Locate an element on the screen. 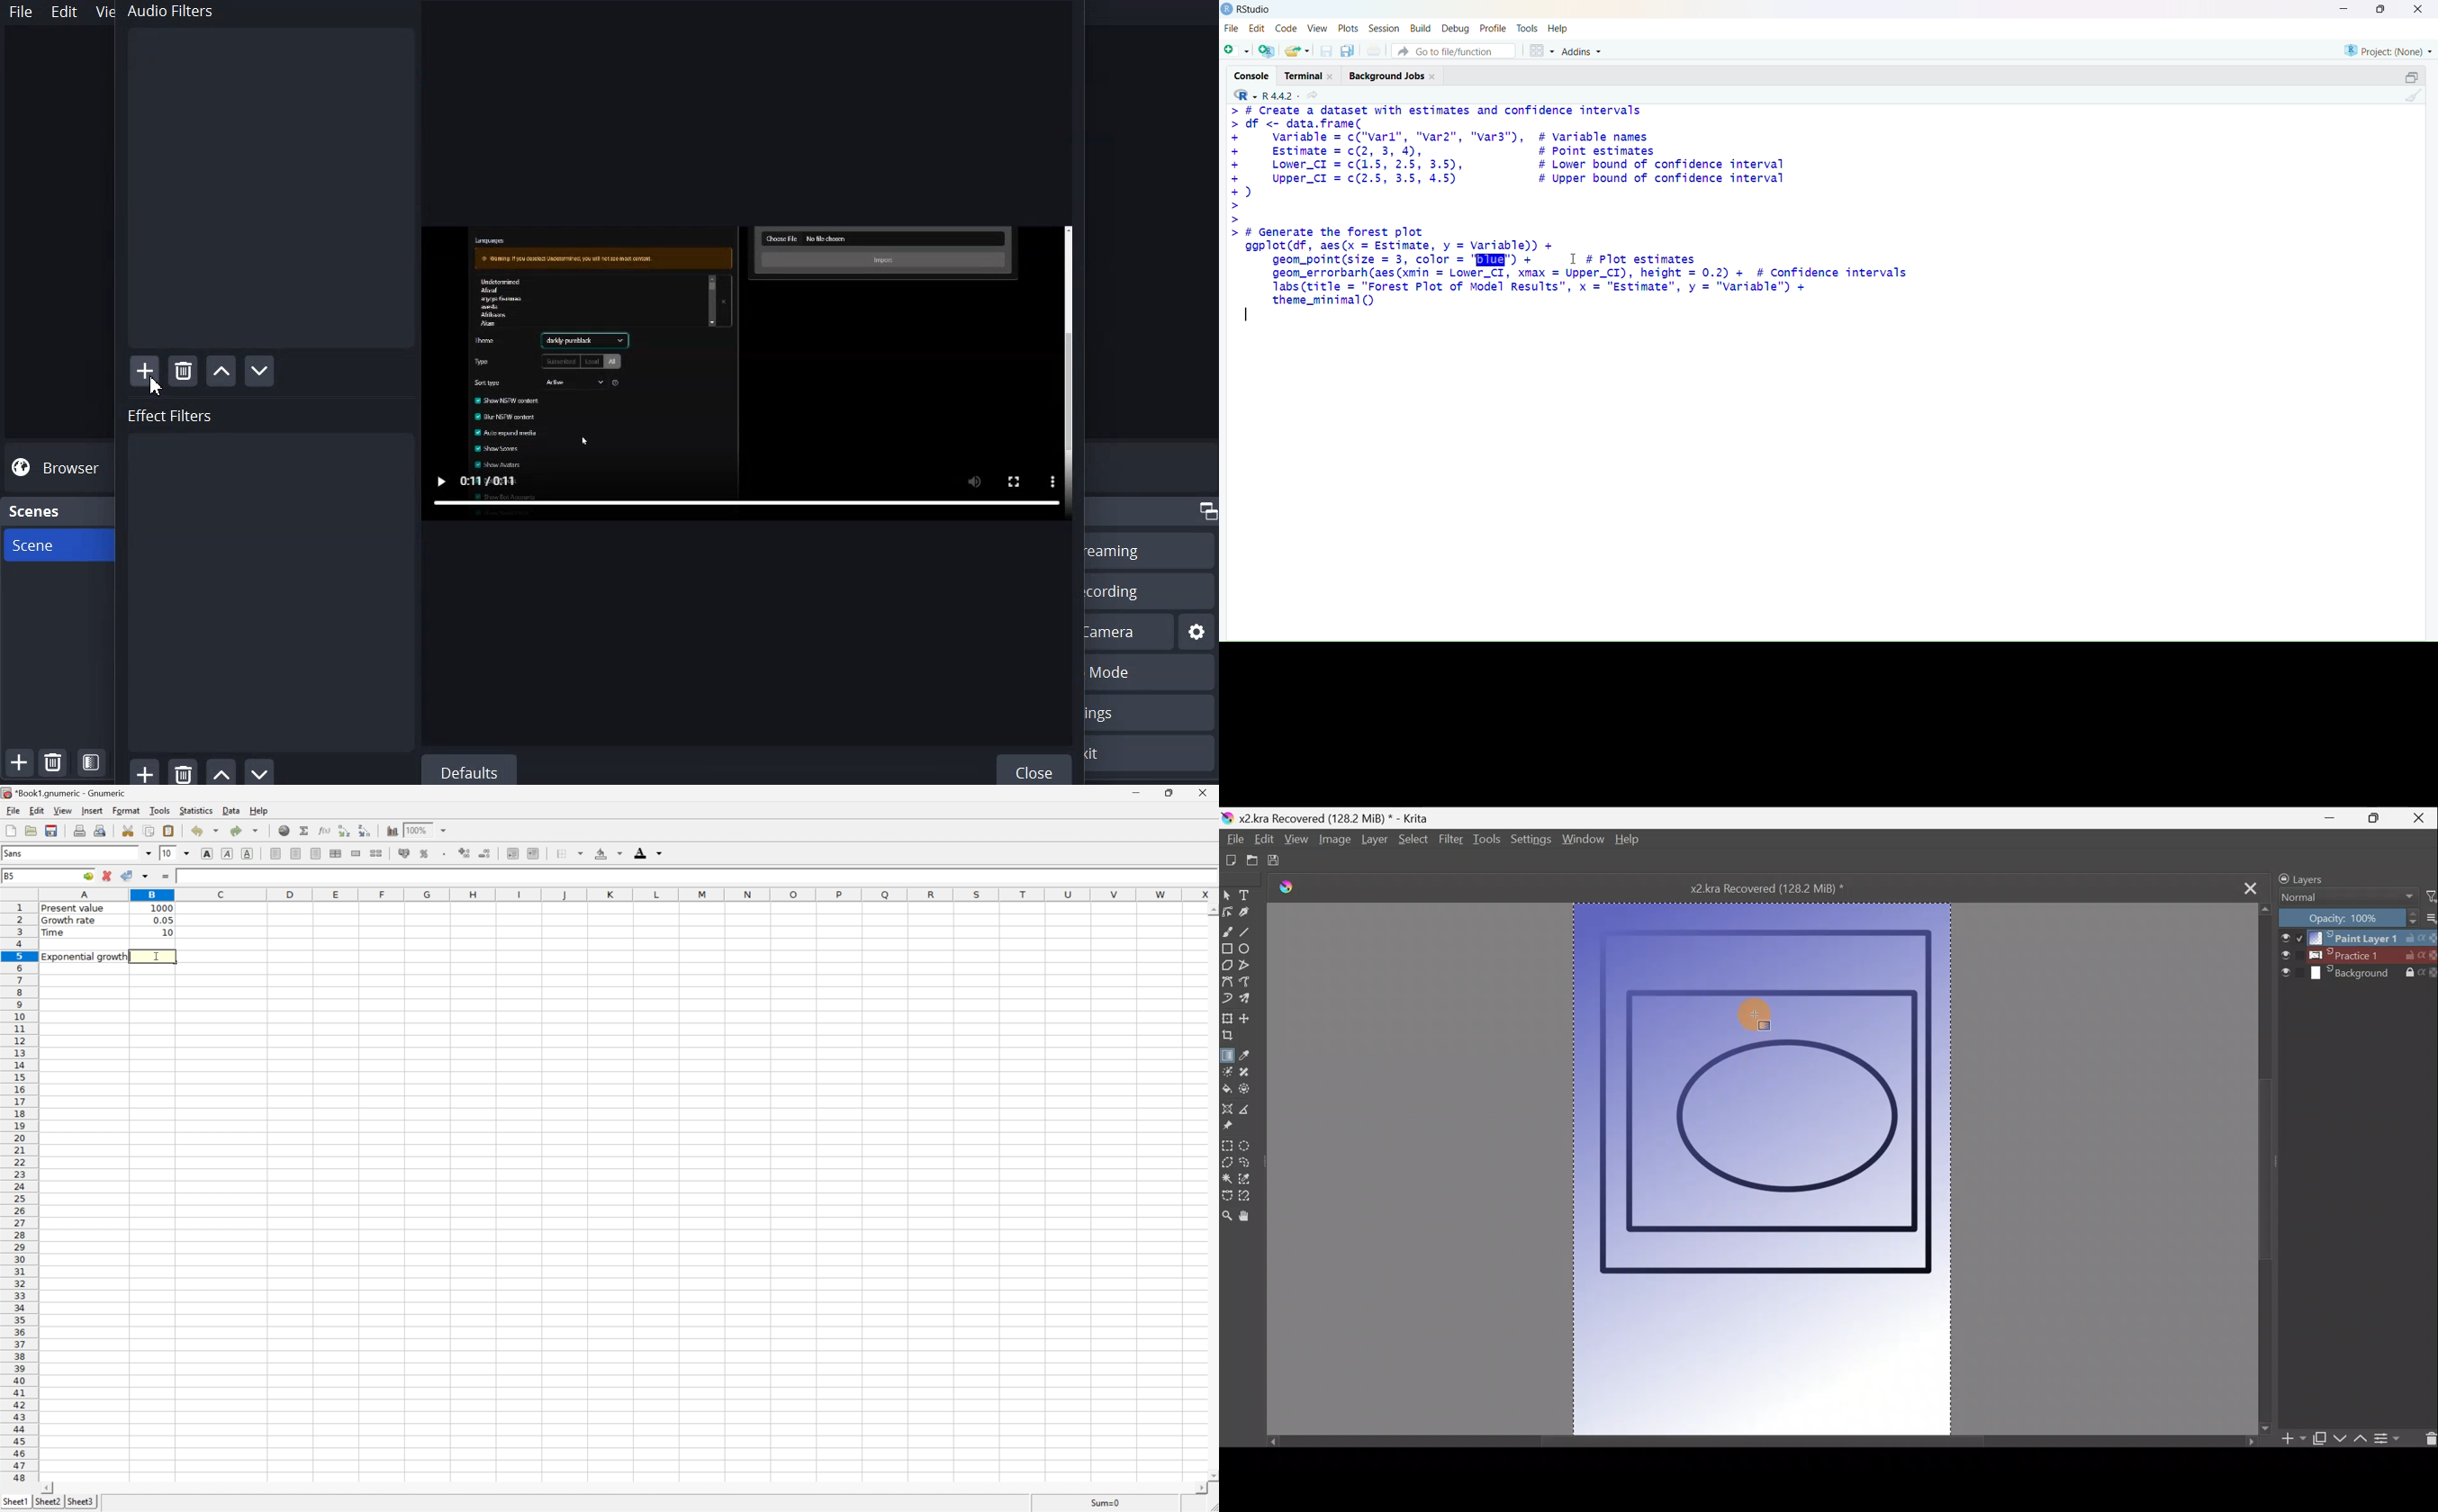  Open existing document is located at coordinates (1247, 861).